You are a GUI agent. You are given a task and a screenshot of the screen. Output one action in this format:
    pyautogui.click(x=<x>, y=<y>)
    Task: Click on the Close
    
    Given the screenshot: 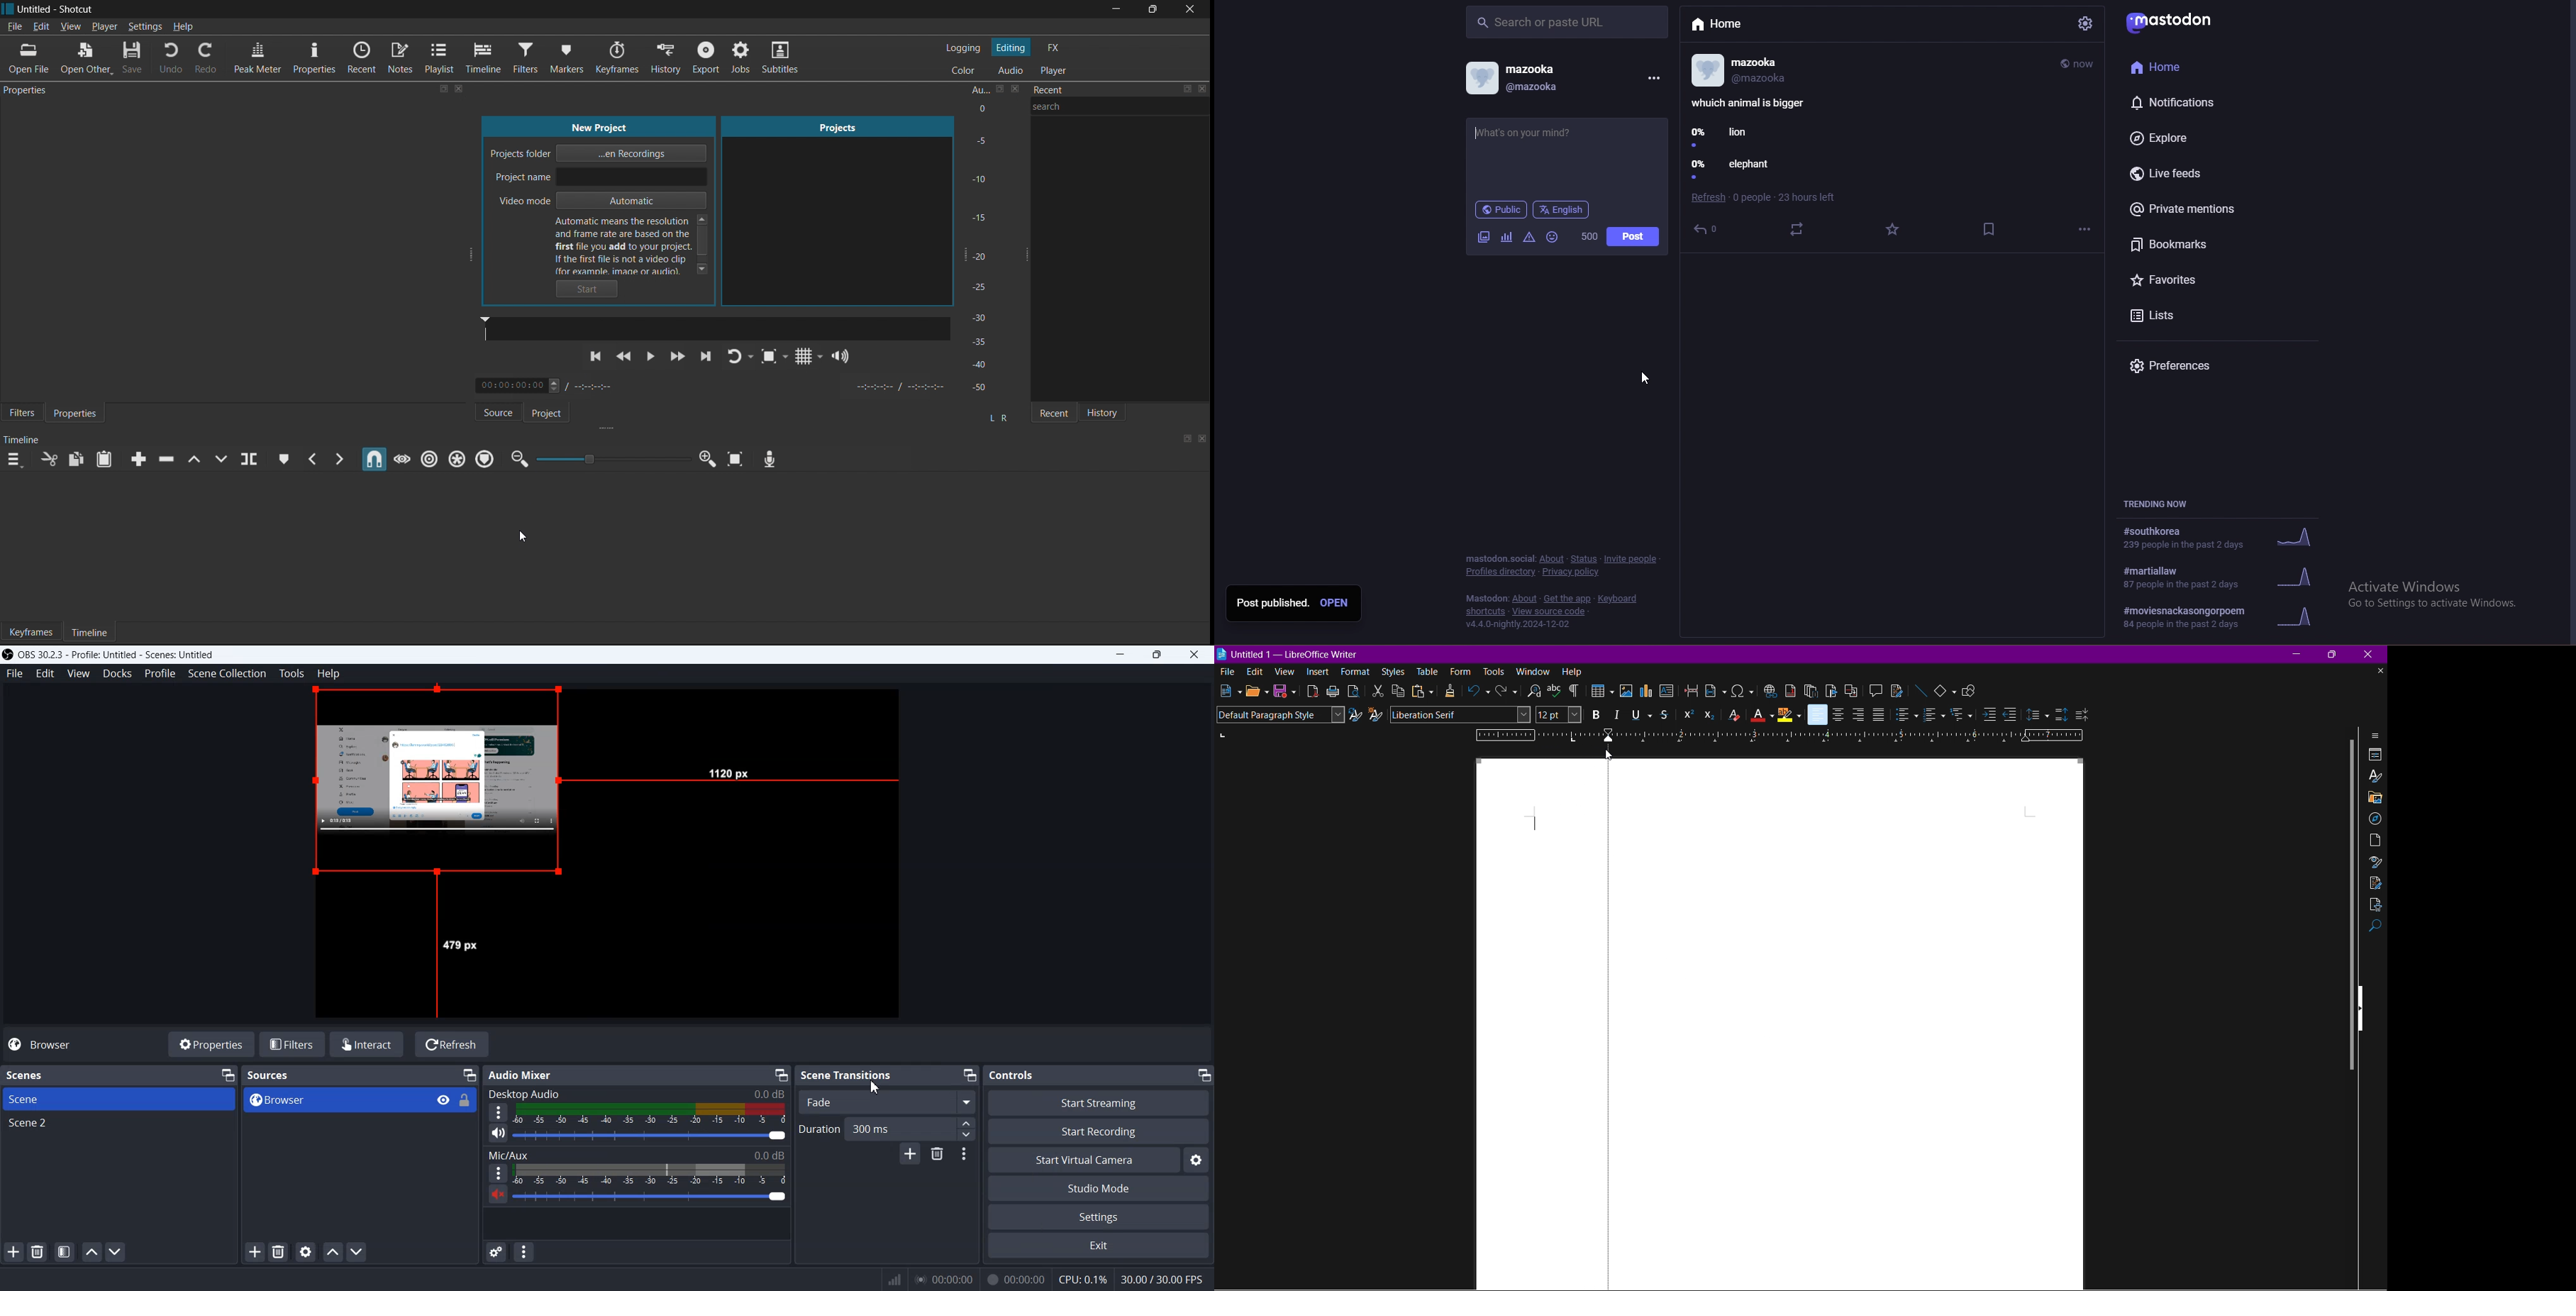 What is the action you would take?
    pyautogui.click(x=1197, y=656)
    